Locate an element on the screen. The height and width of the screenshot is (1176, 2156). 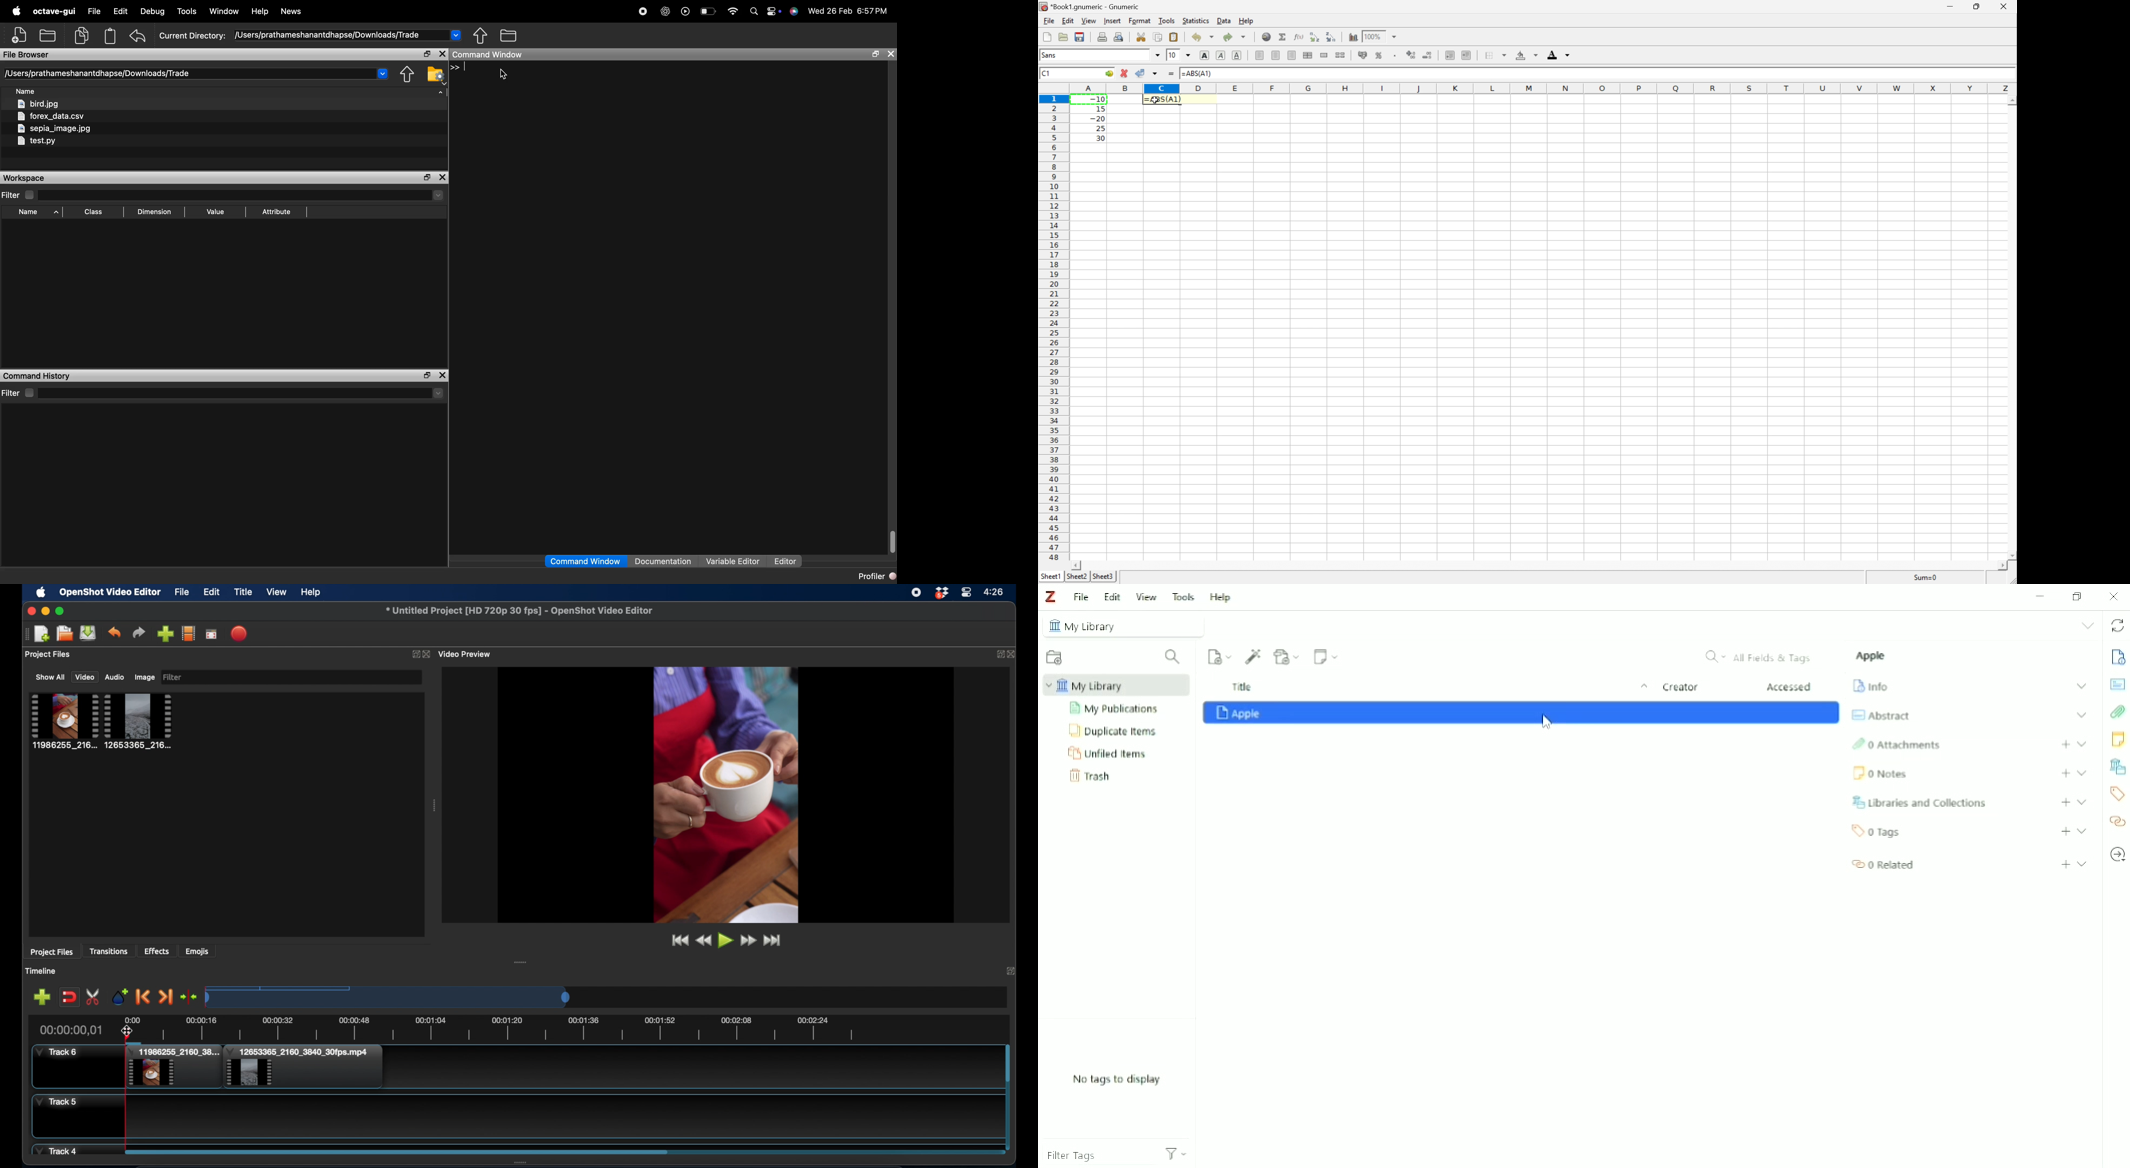
align right is located at coordinates (1292, 56).